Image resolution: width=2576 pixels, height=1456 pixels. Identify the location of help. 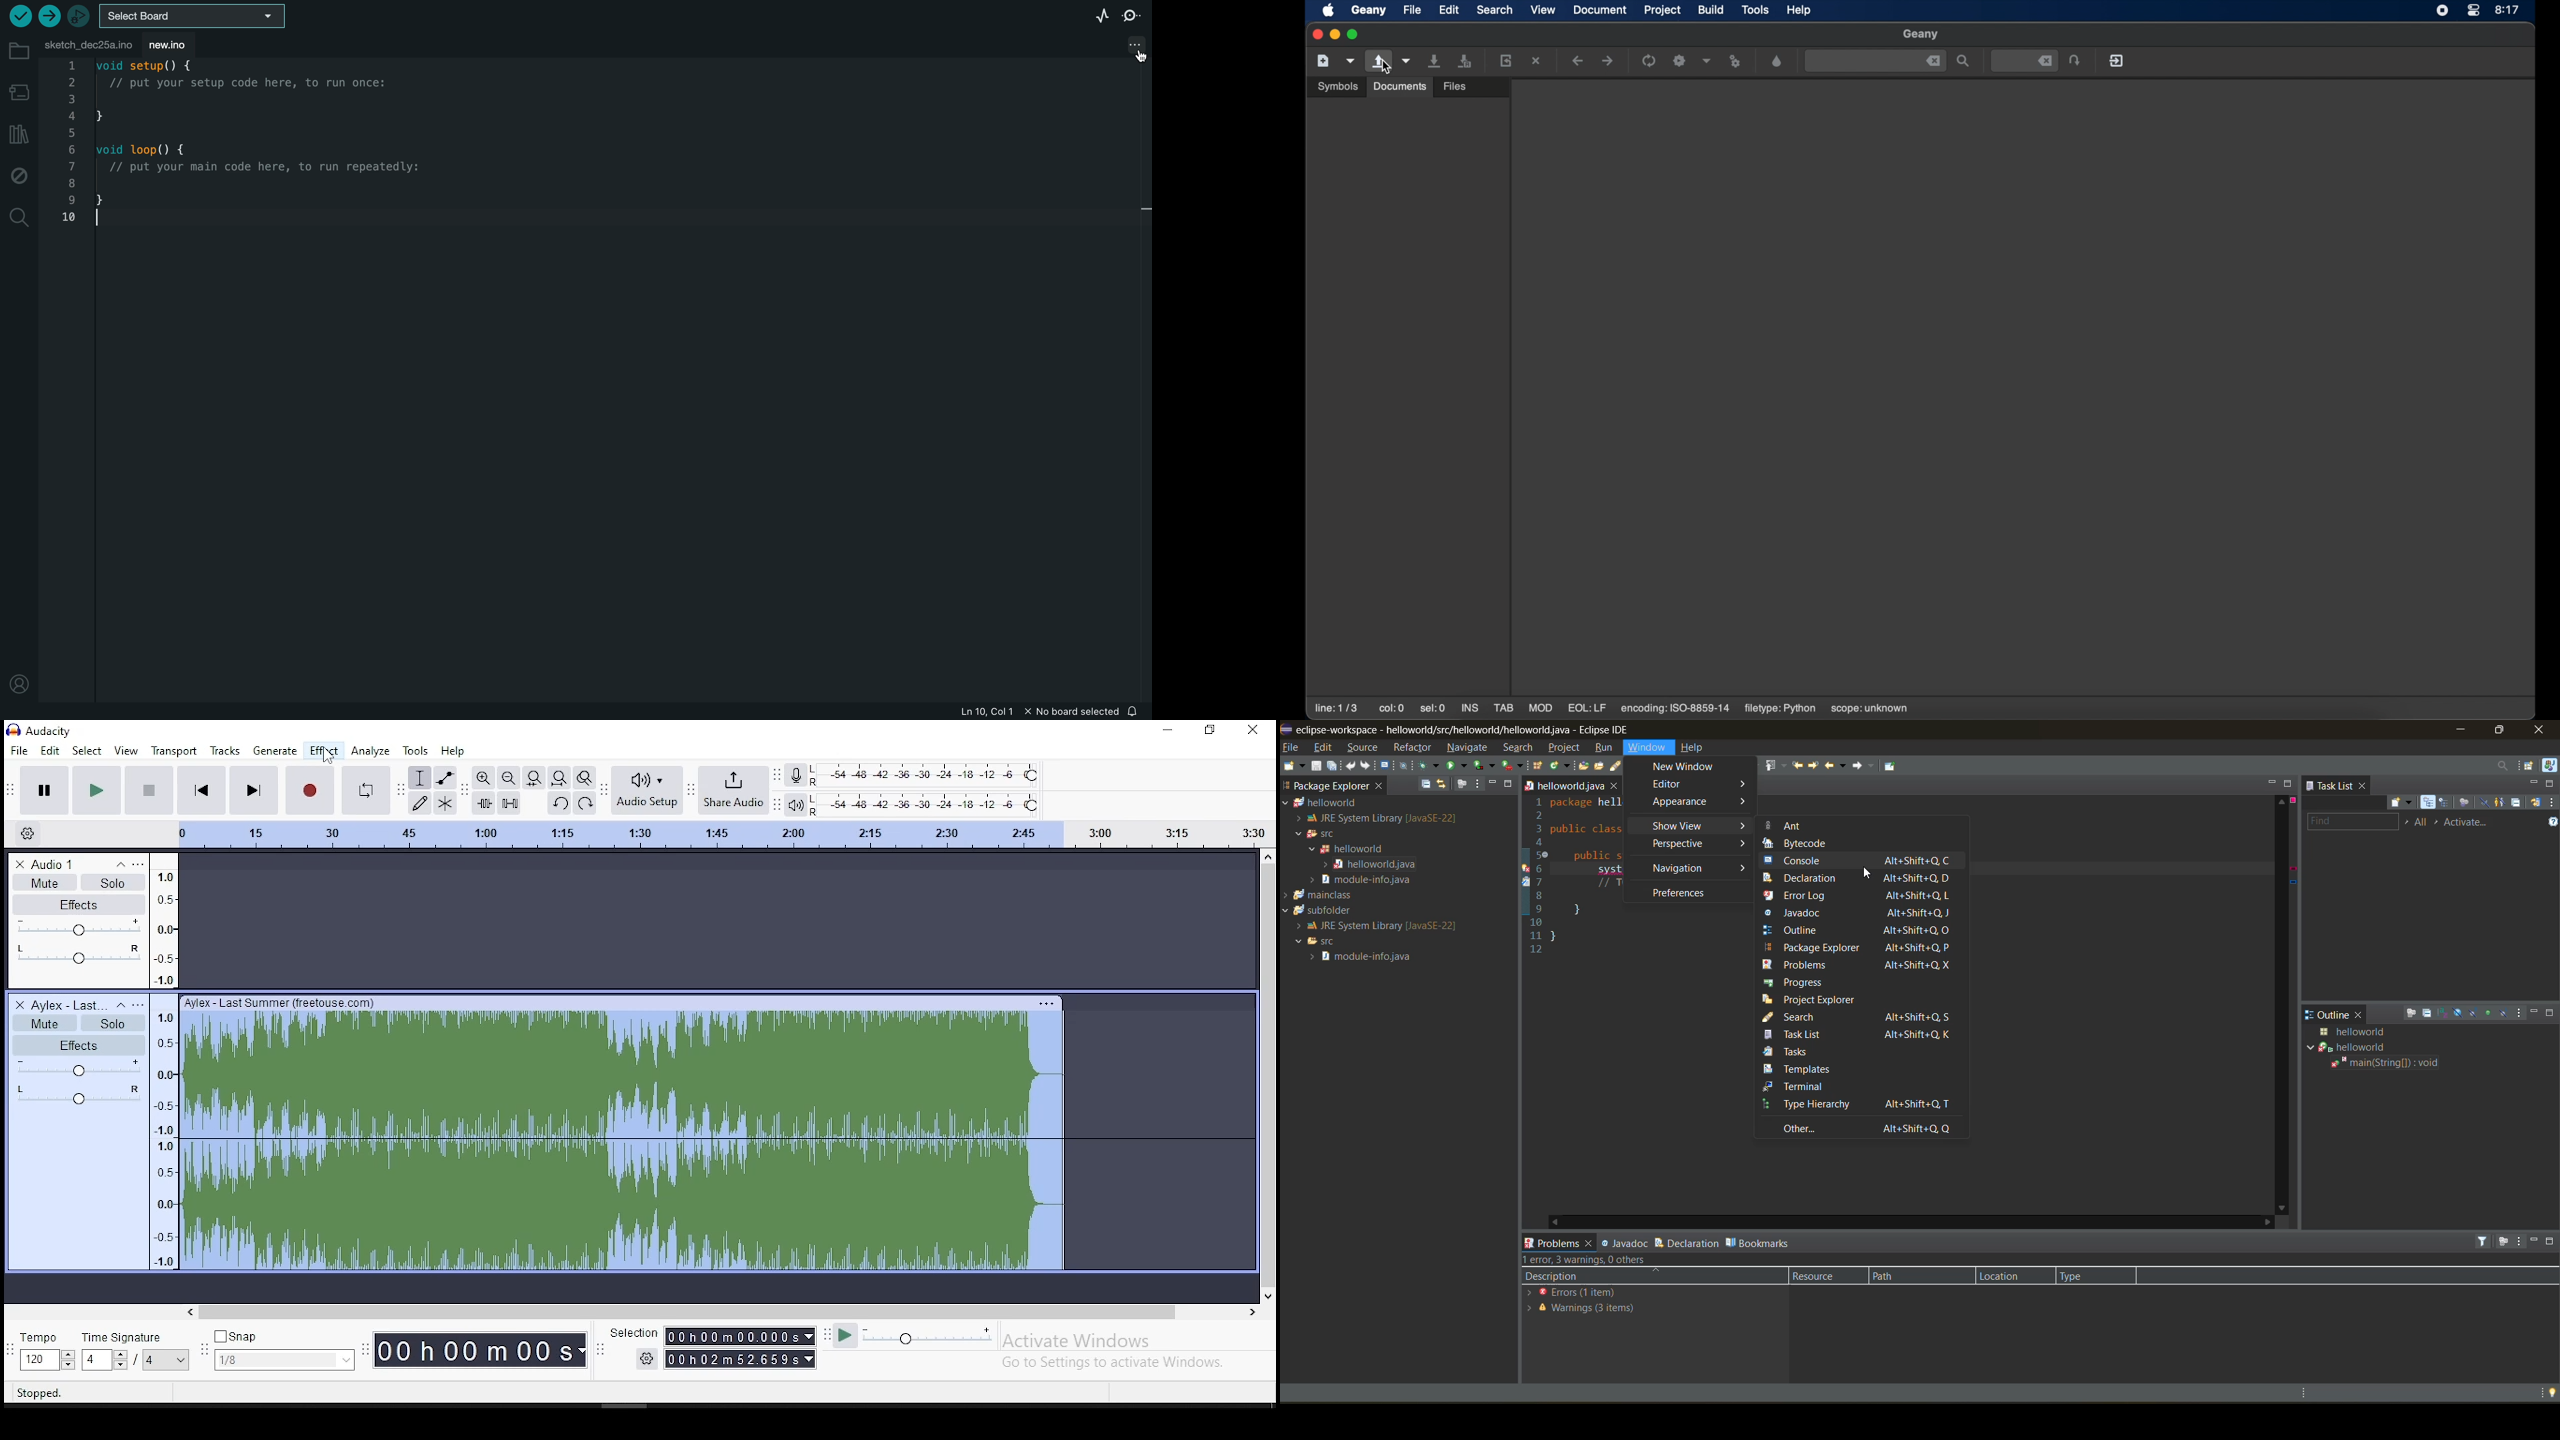
(453, 752).